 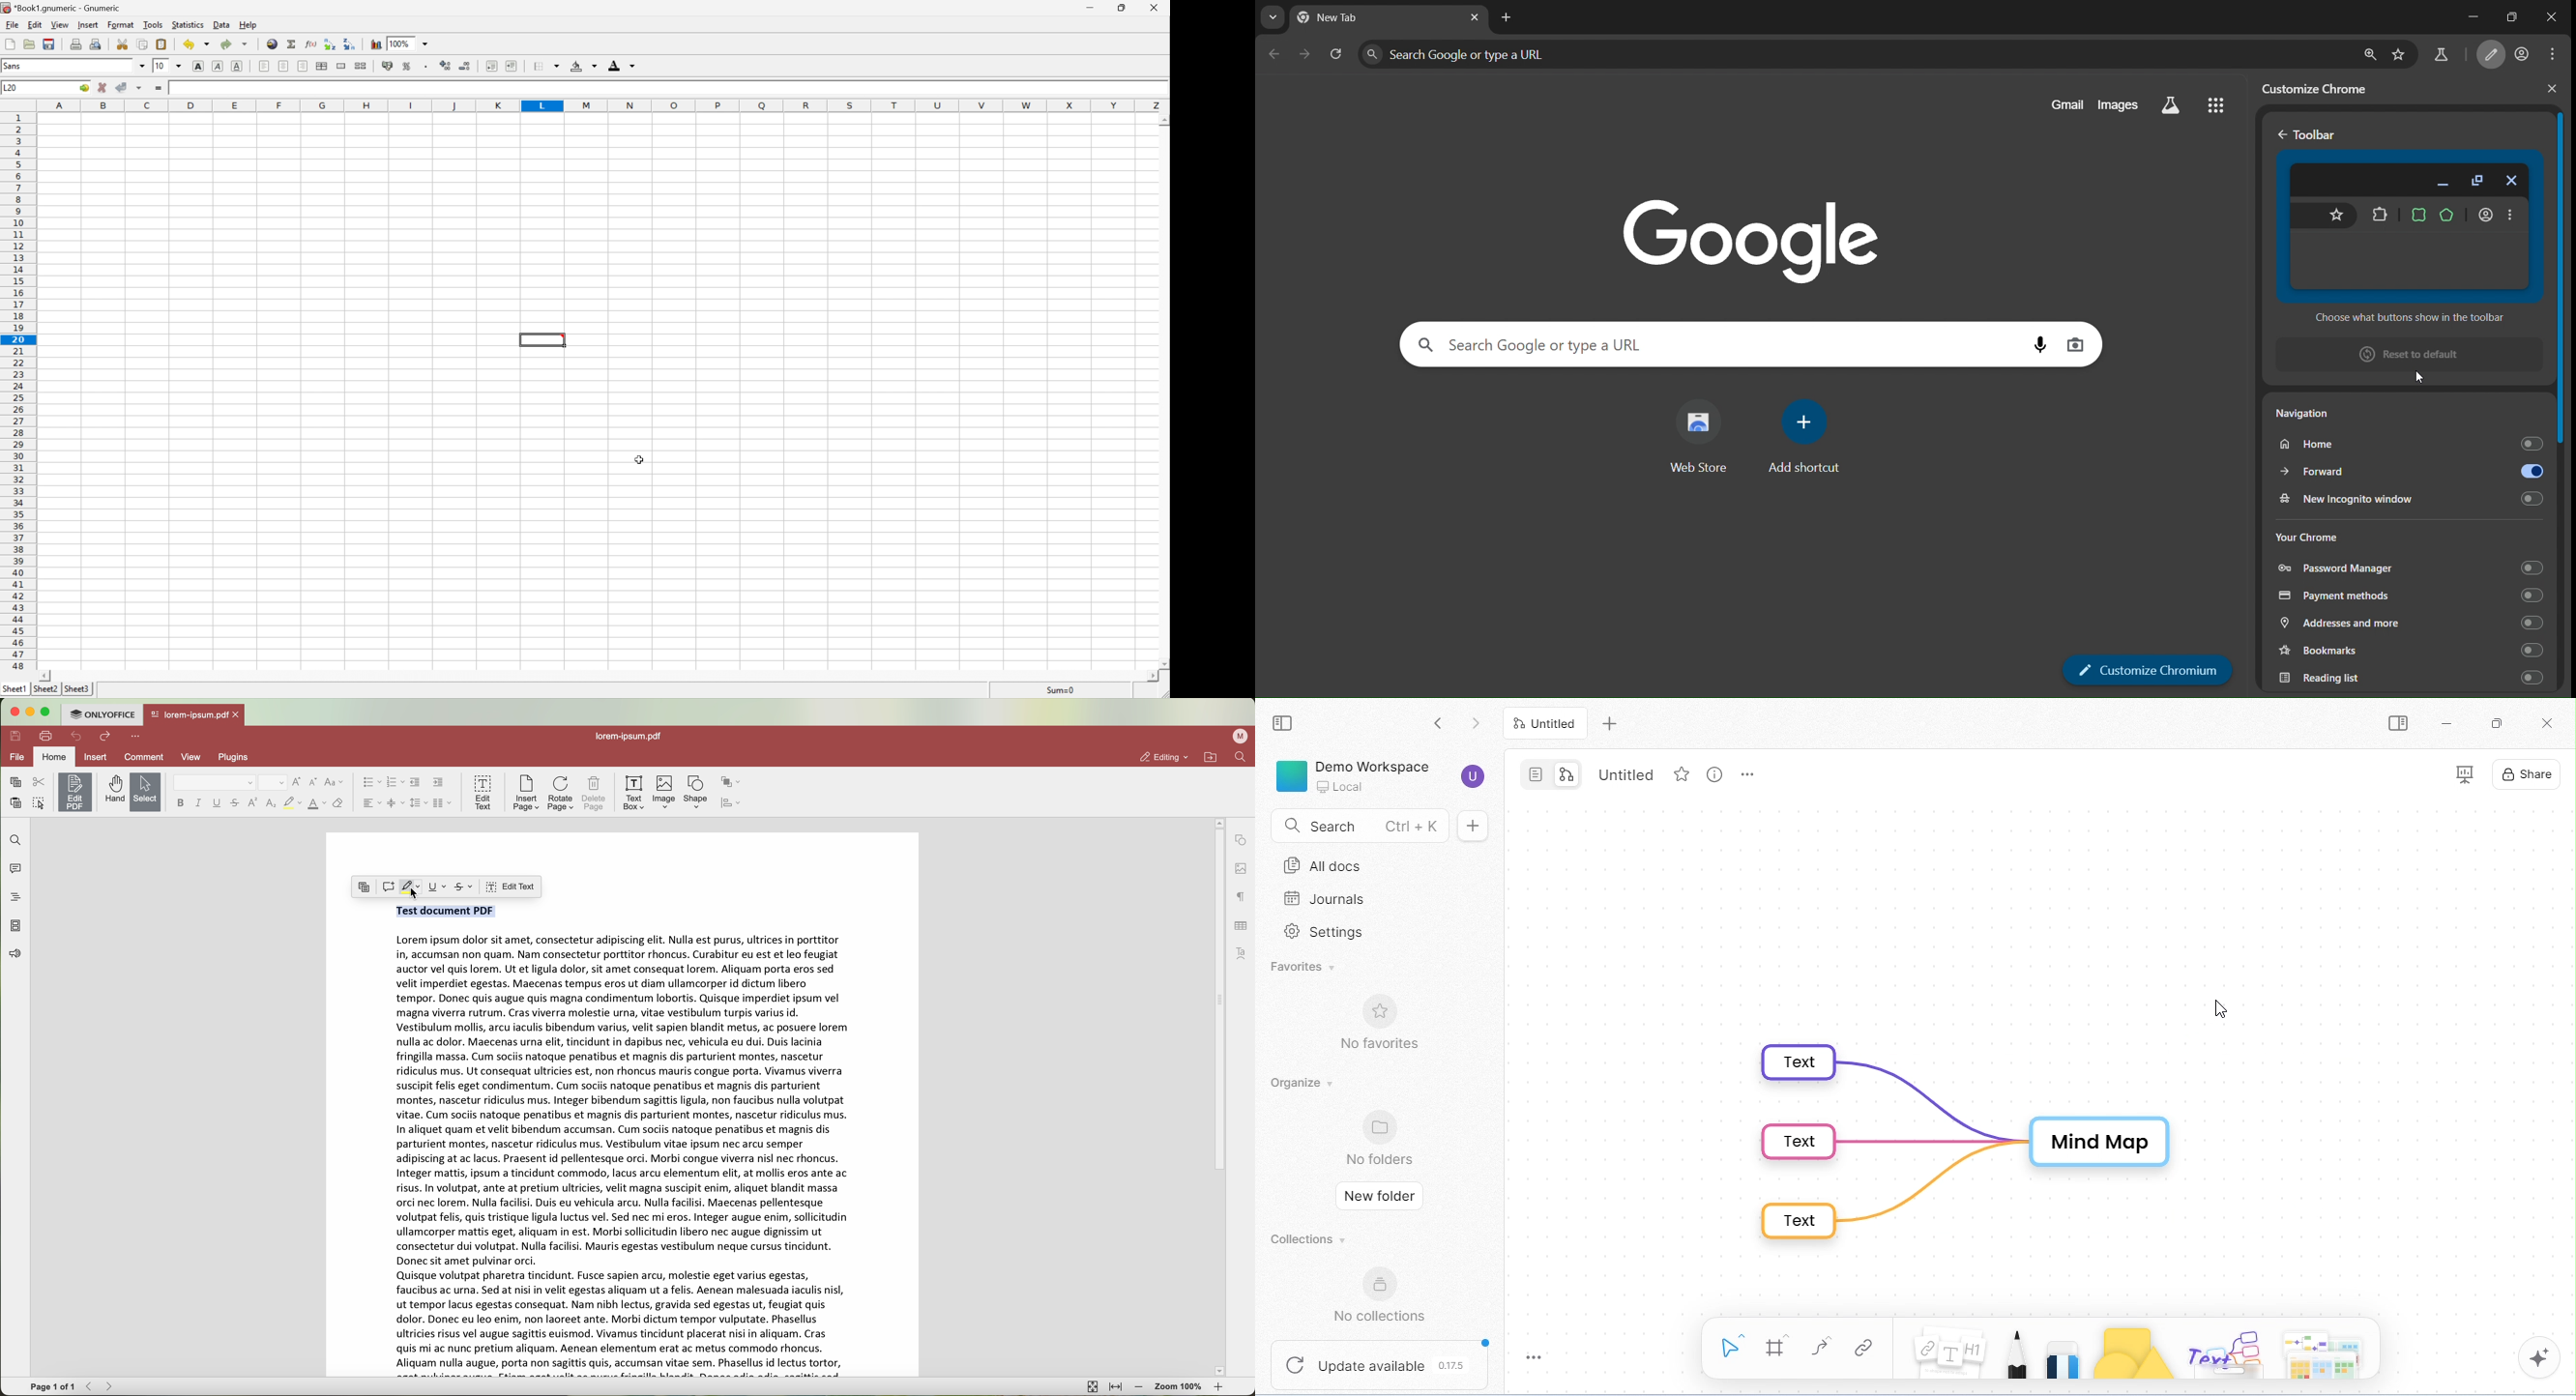 What do you see at coordinates (302, 67) in the screenshot?
I see `Center Right` at bounding box center [302, 67].